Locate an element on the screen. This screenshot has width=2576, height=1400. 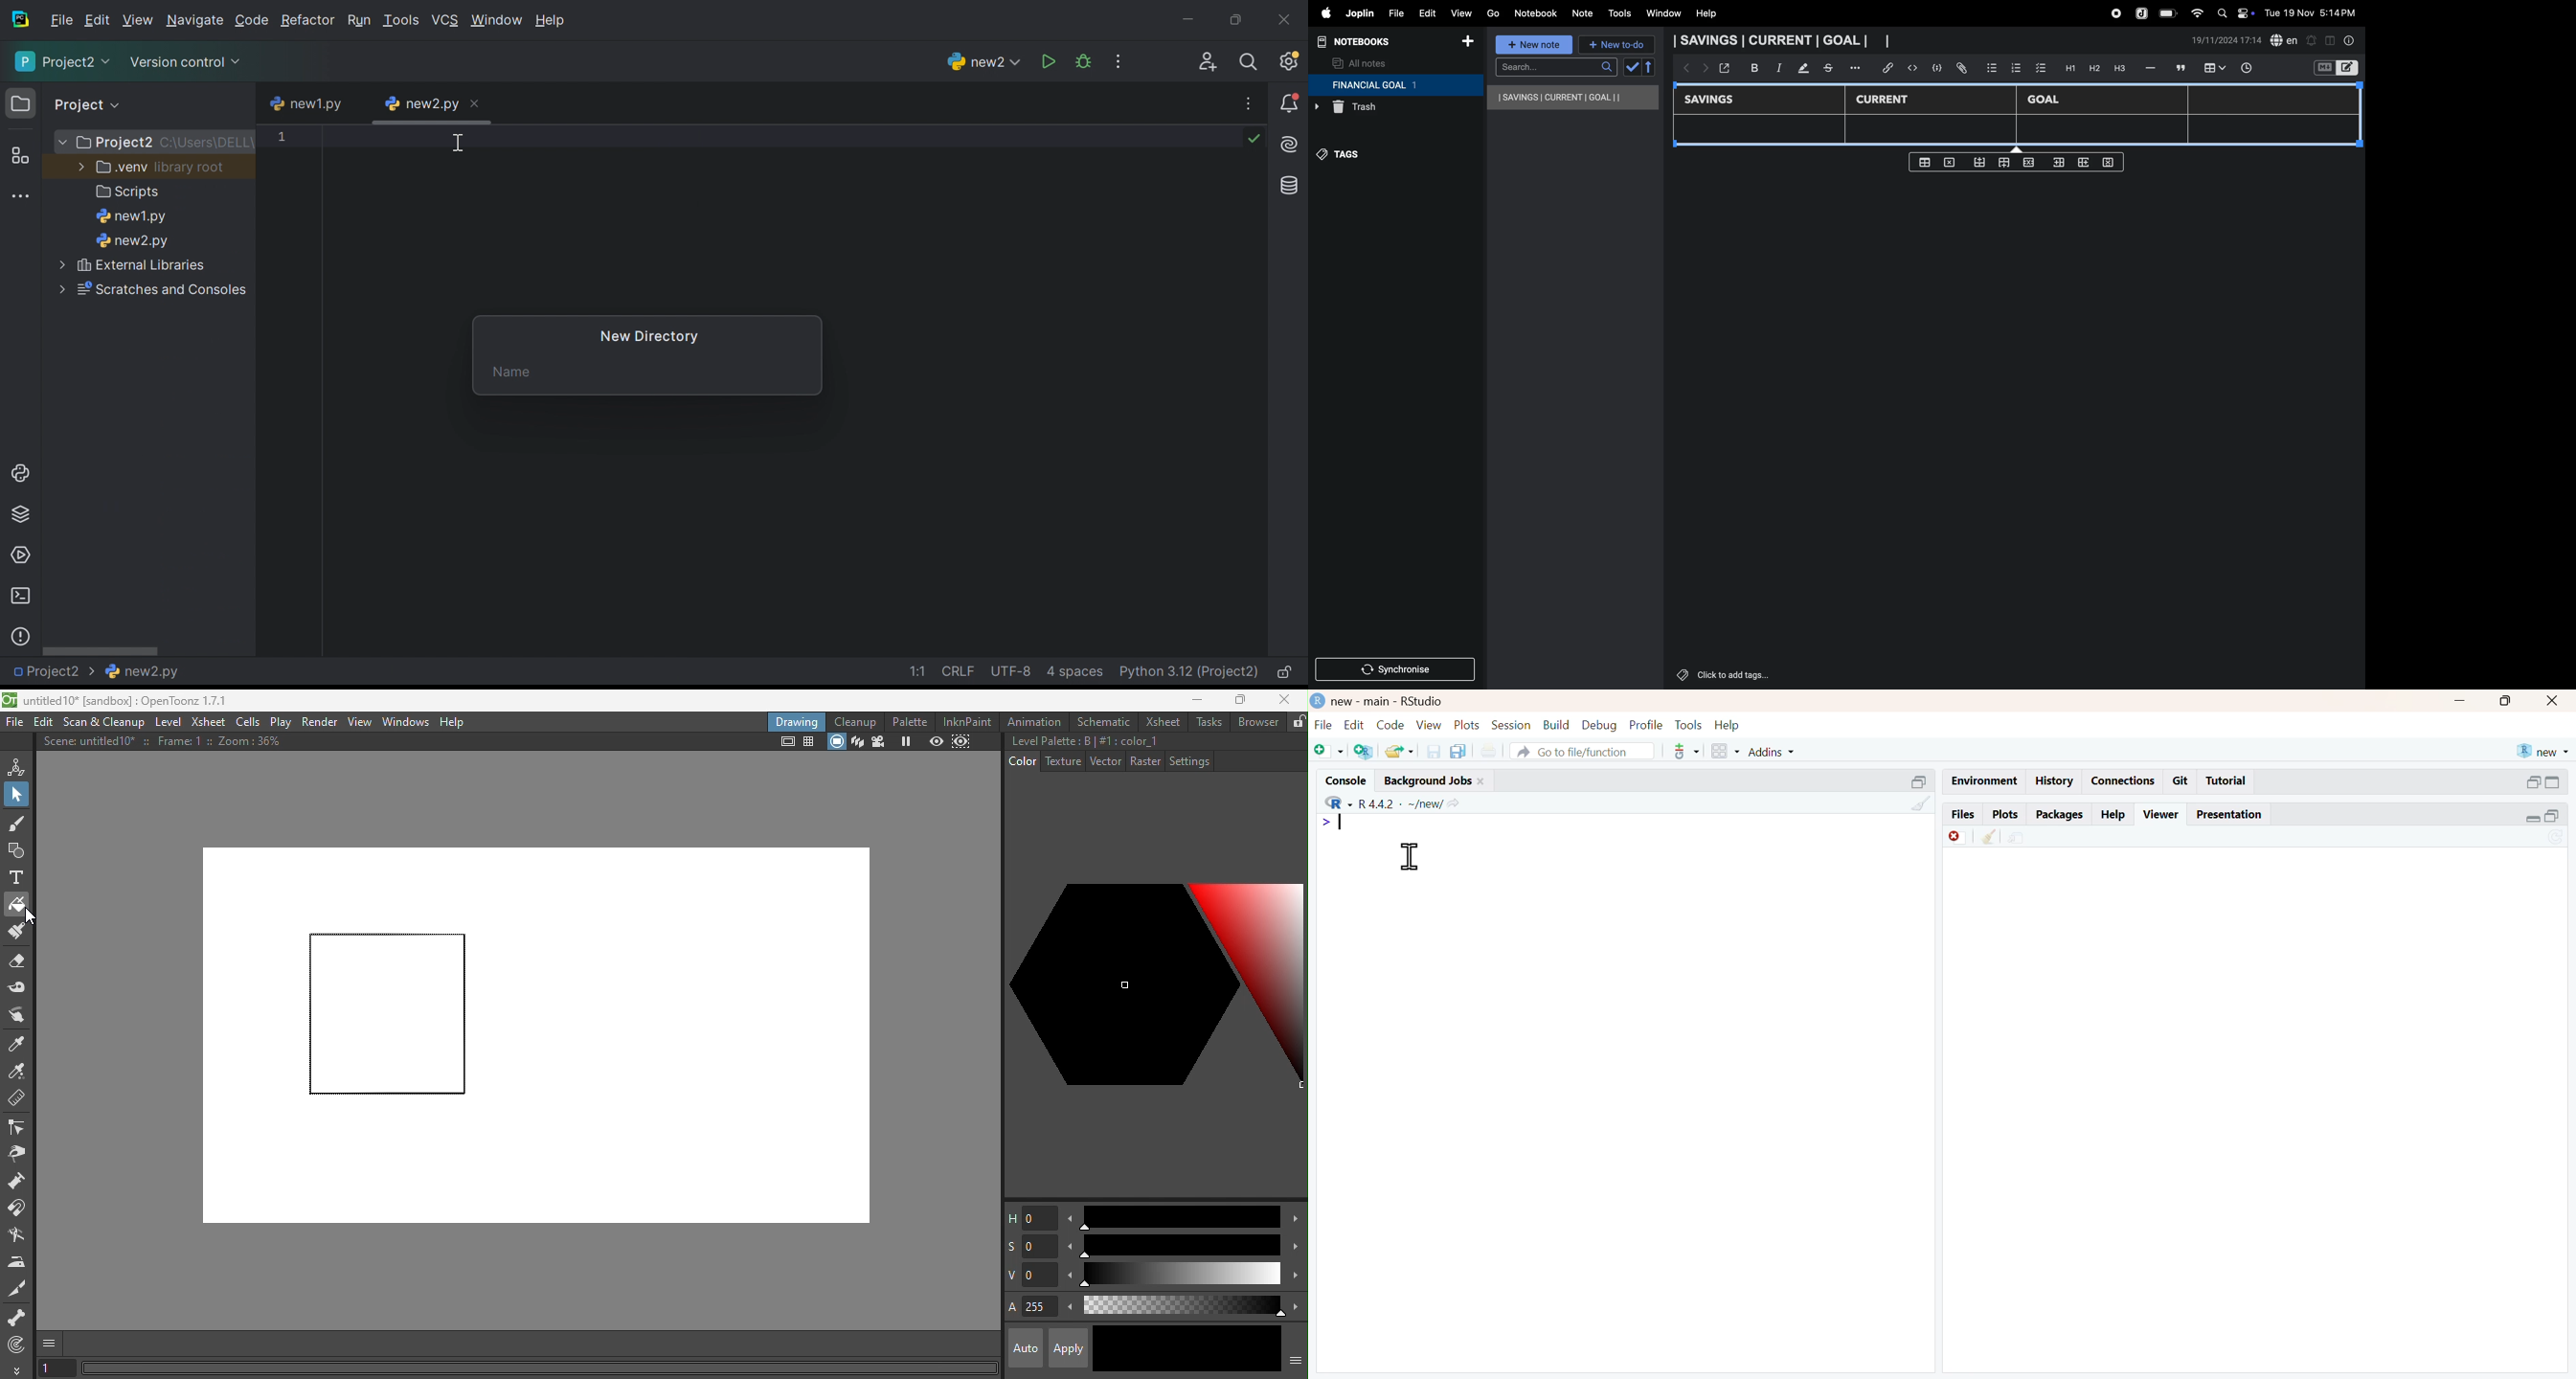
Preview is located at coordinates (937, 741).